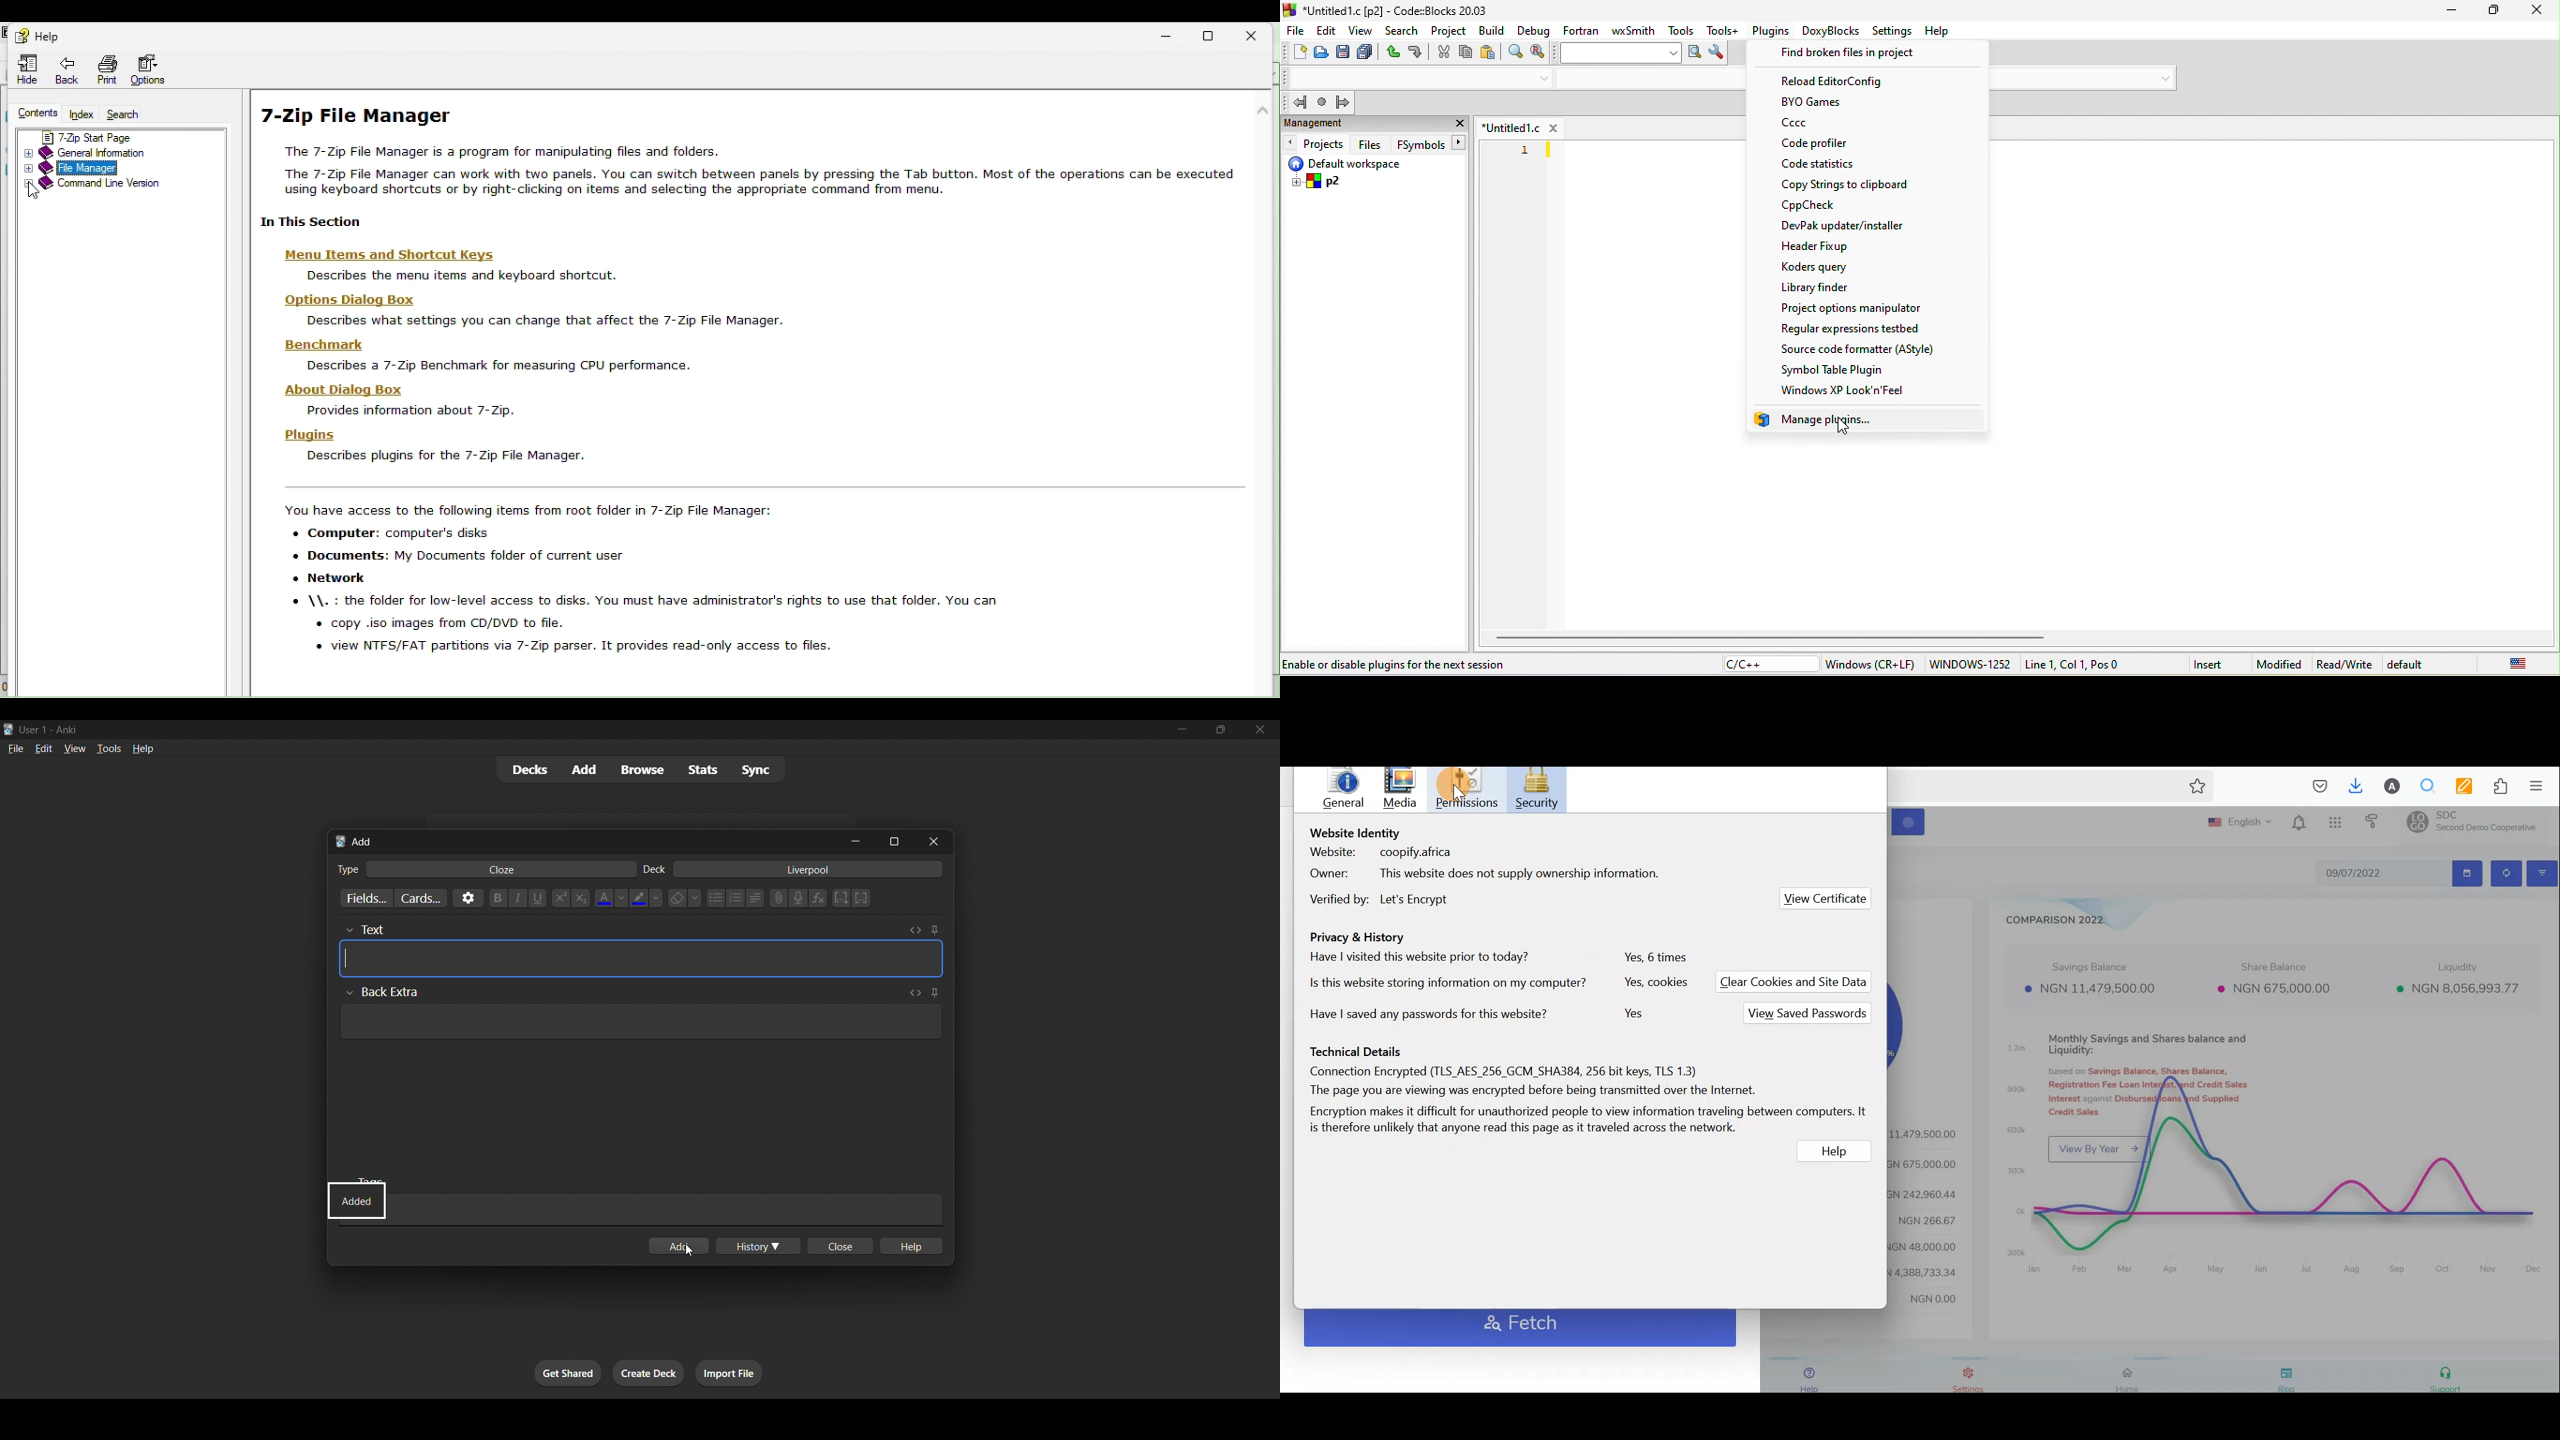 Image resolution: width=2576 pixels, height=1456 pixels. What do you see at coordinates (1358, 164) in the screenshot?
I see `default workspace` at bounding box center [1358, 164].